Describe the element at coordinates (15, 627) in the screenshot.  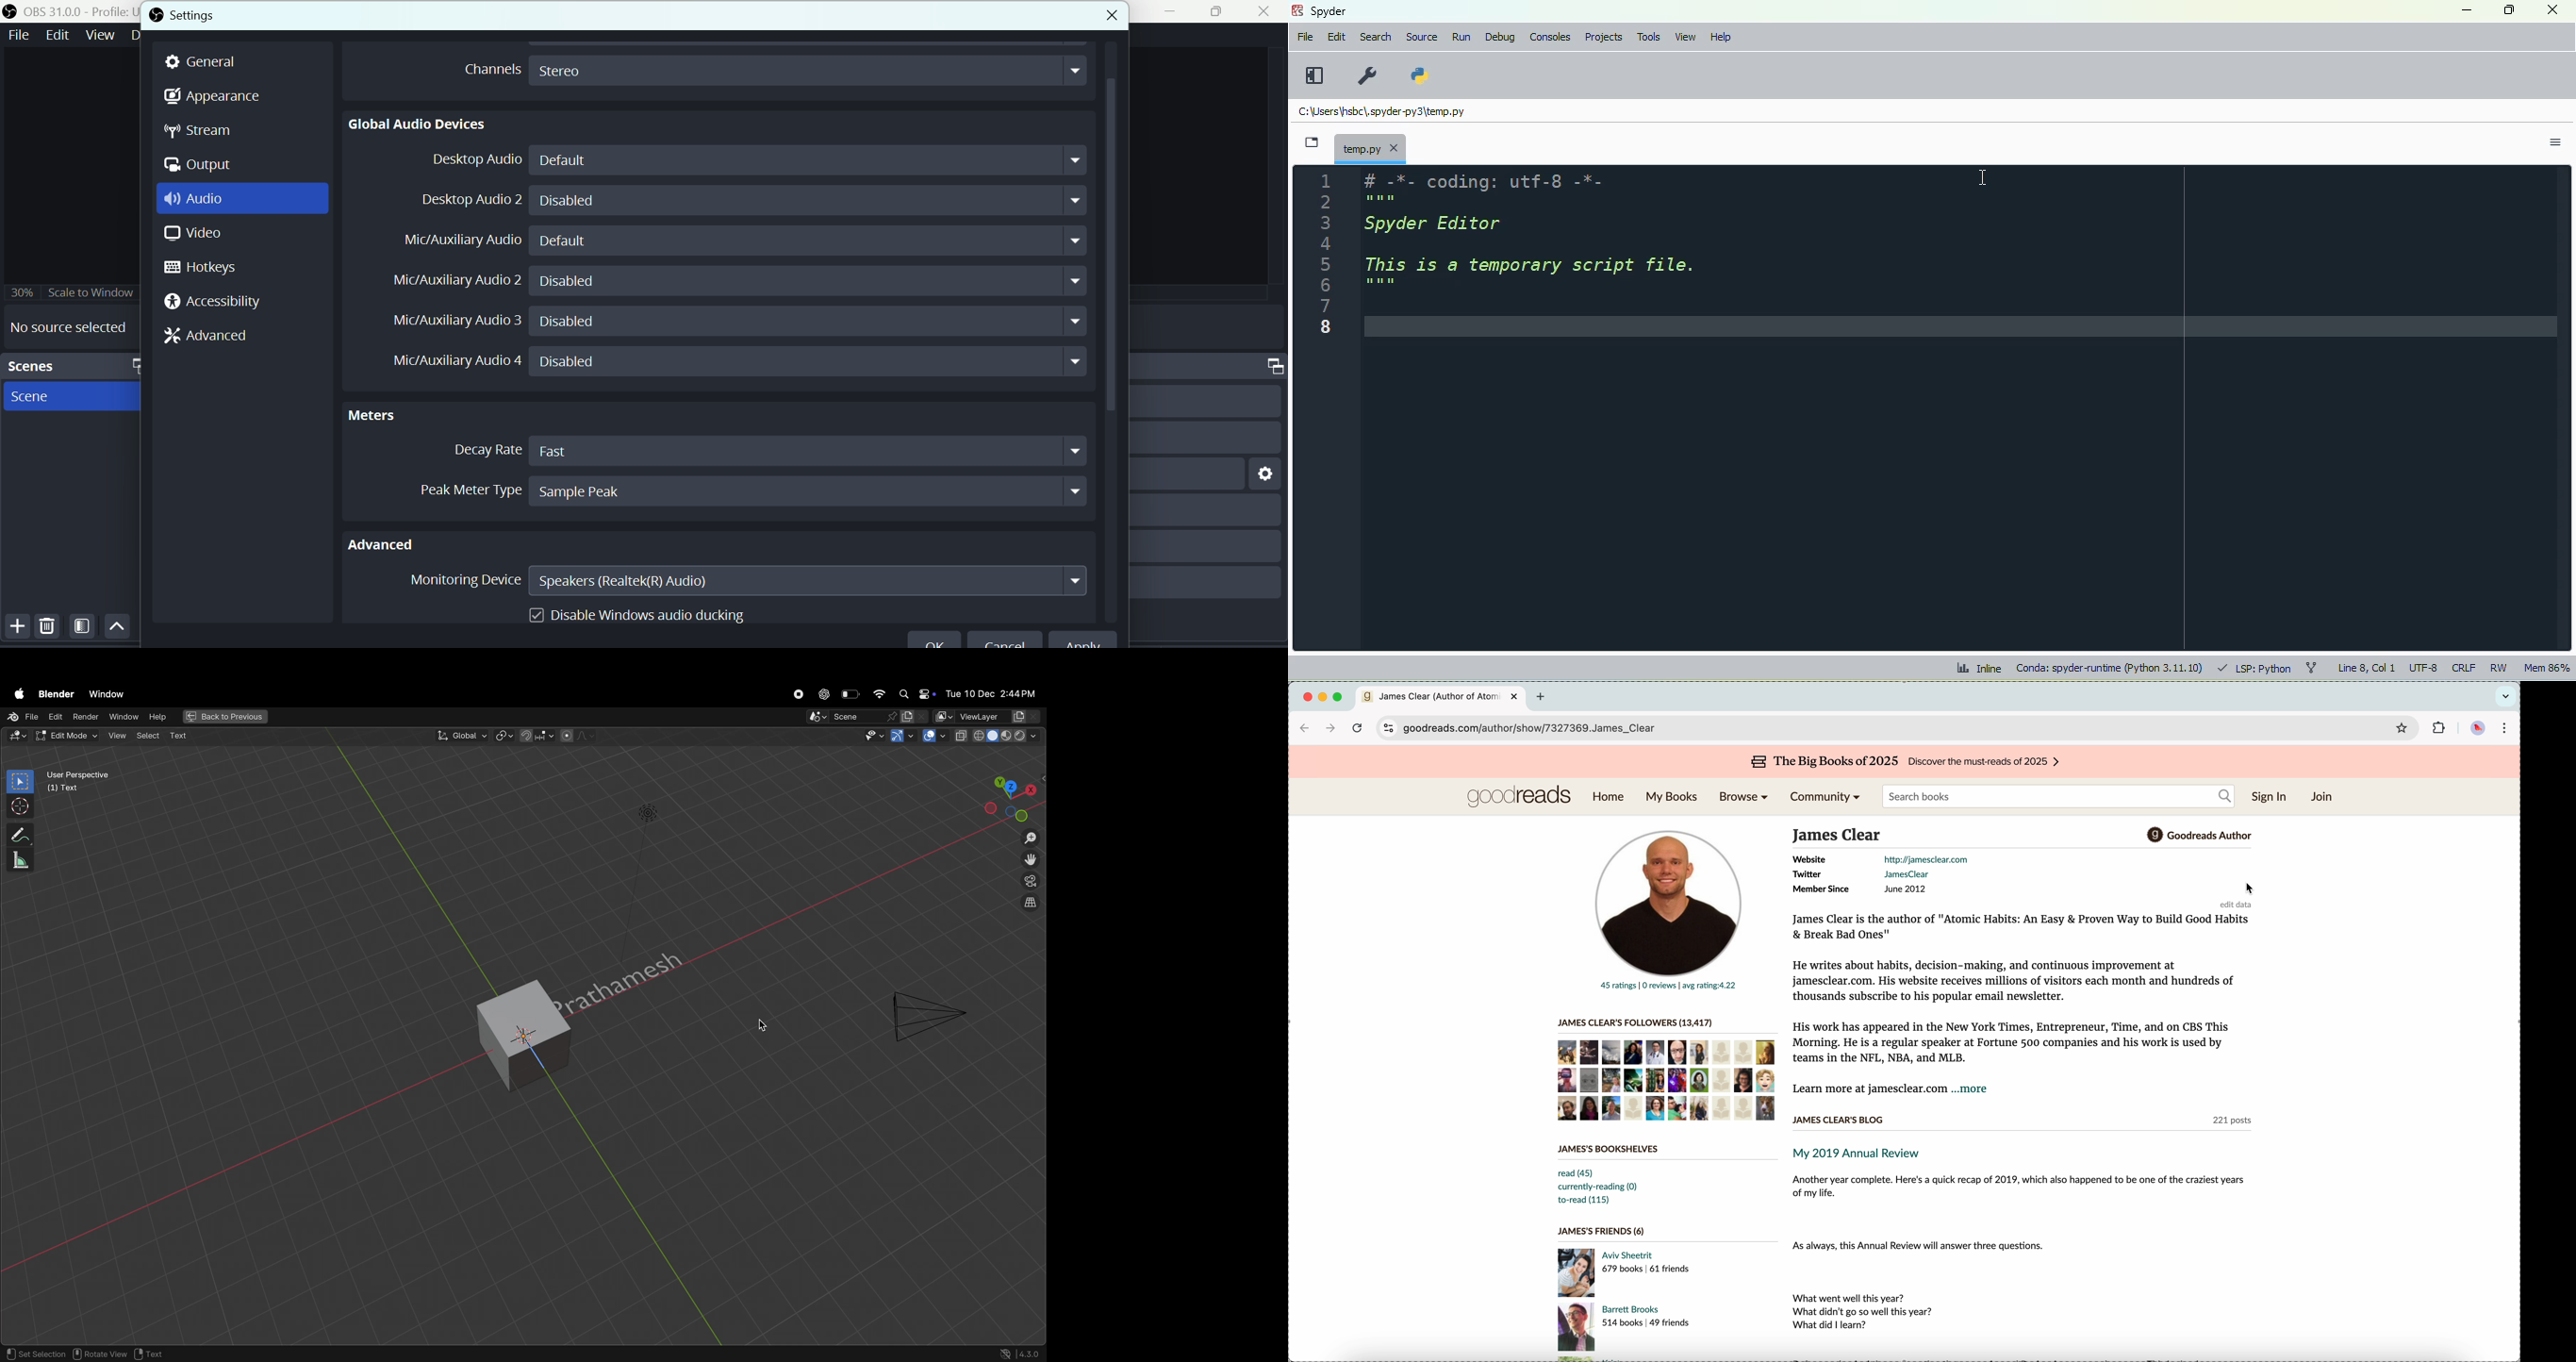
I see `` at that location.